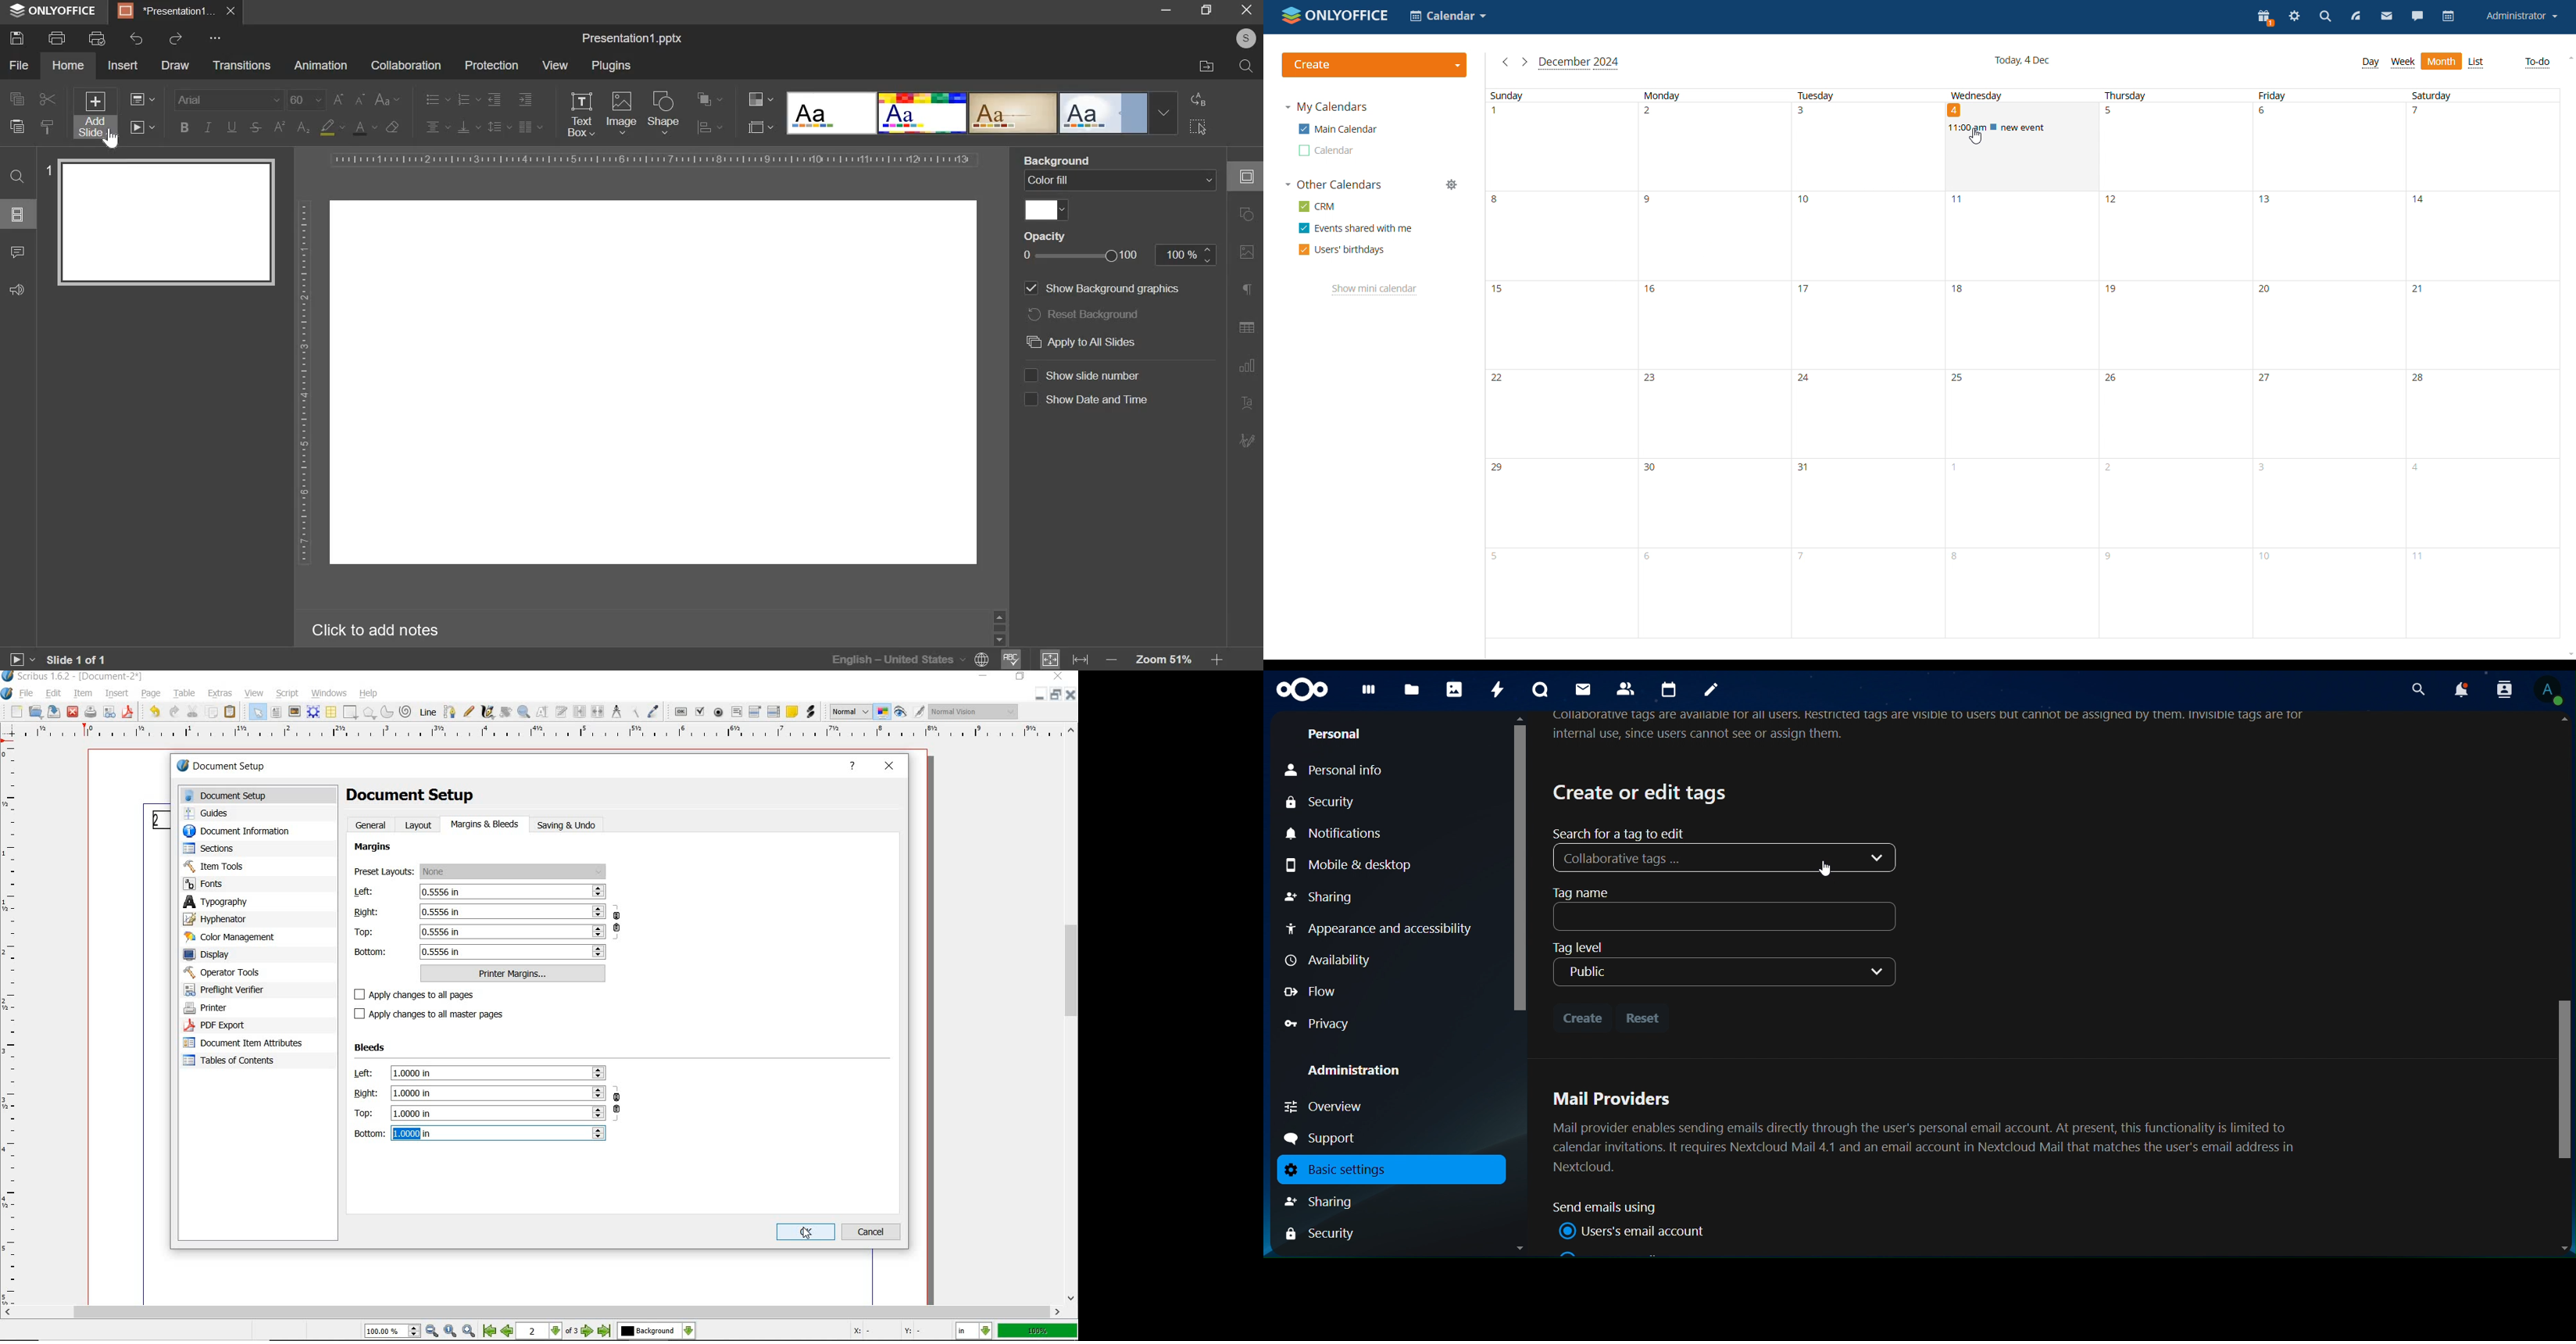 The width and height of the screenshot is (2576, 1344). I want to click on arrange, so click(710, 99).